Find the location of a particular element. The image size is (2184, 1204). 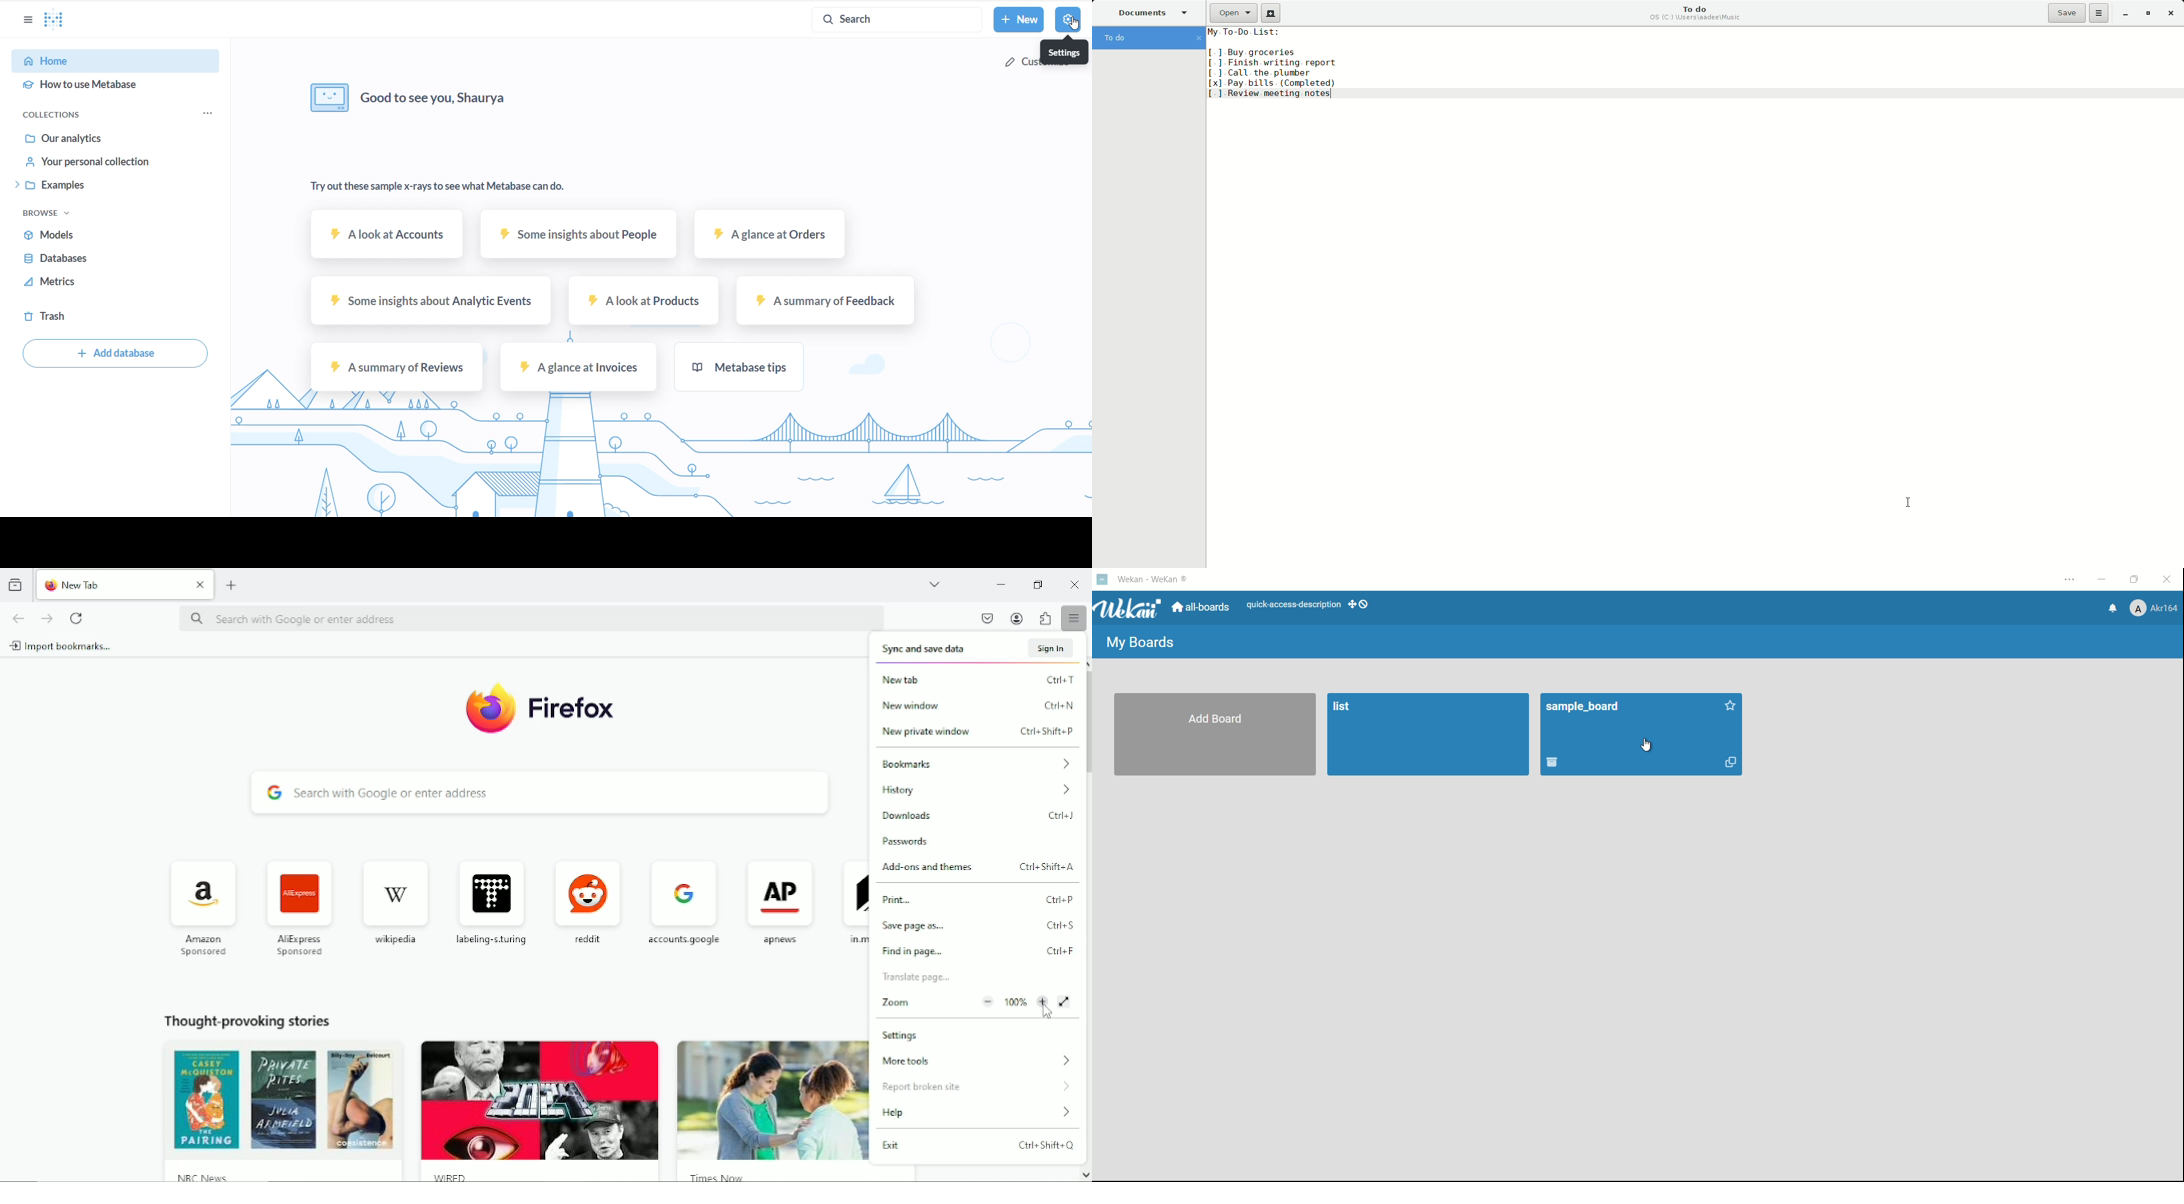

my boards is located at coordinates (1140, 643).